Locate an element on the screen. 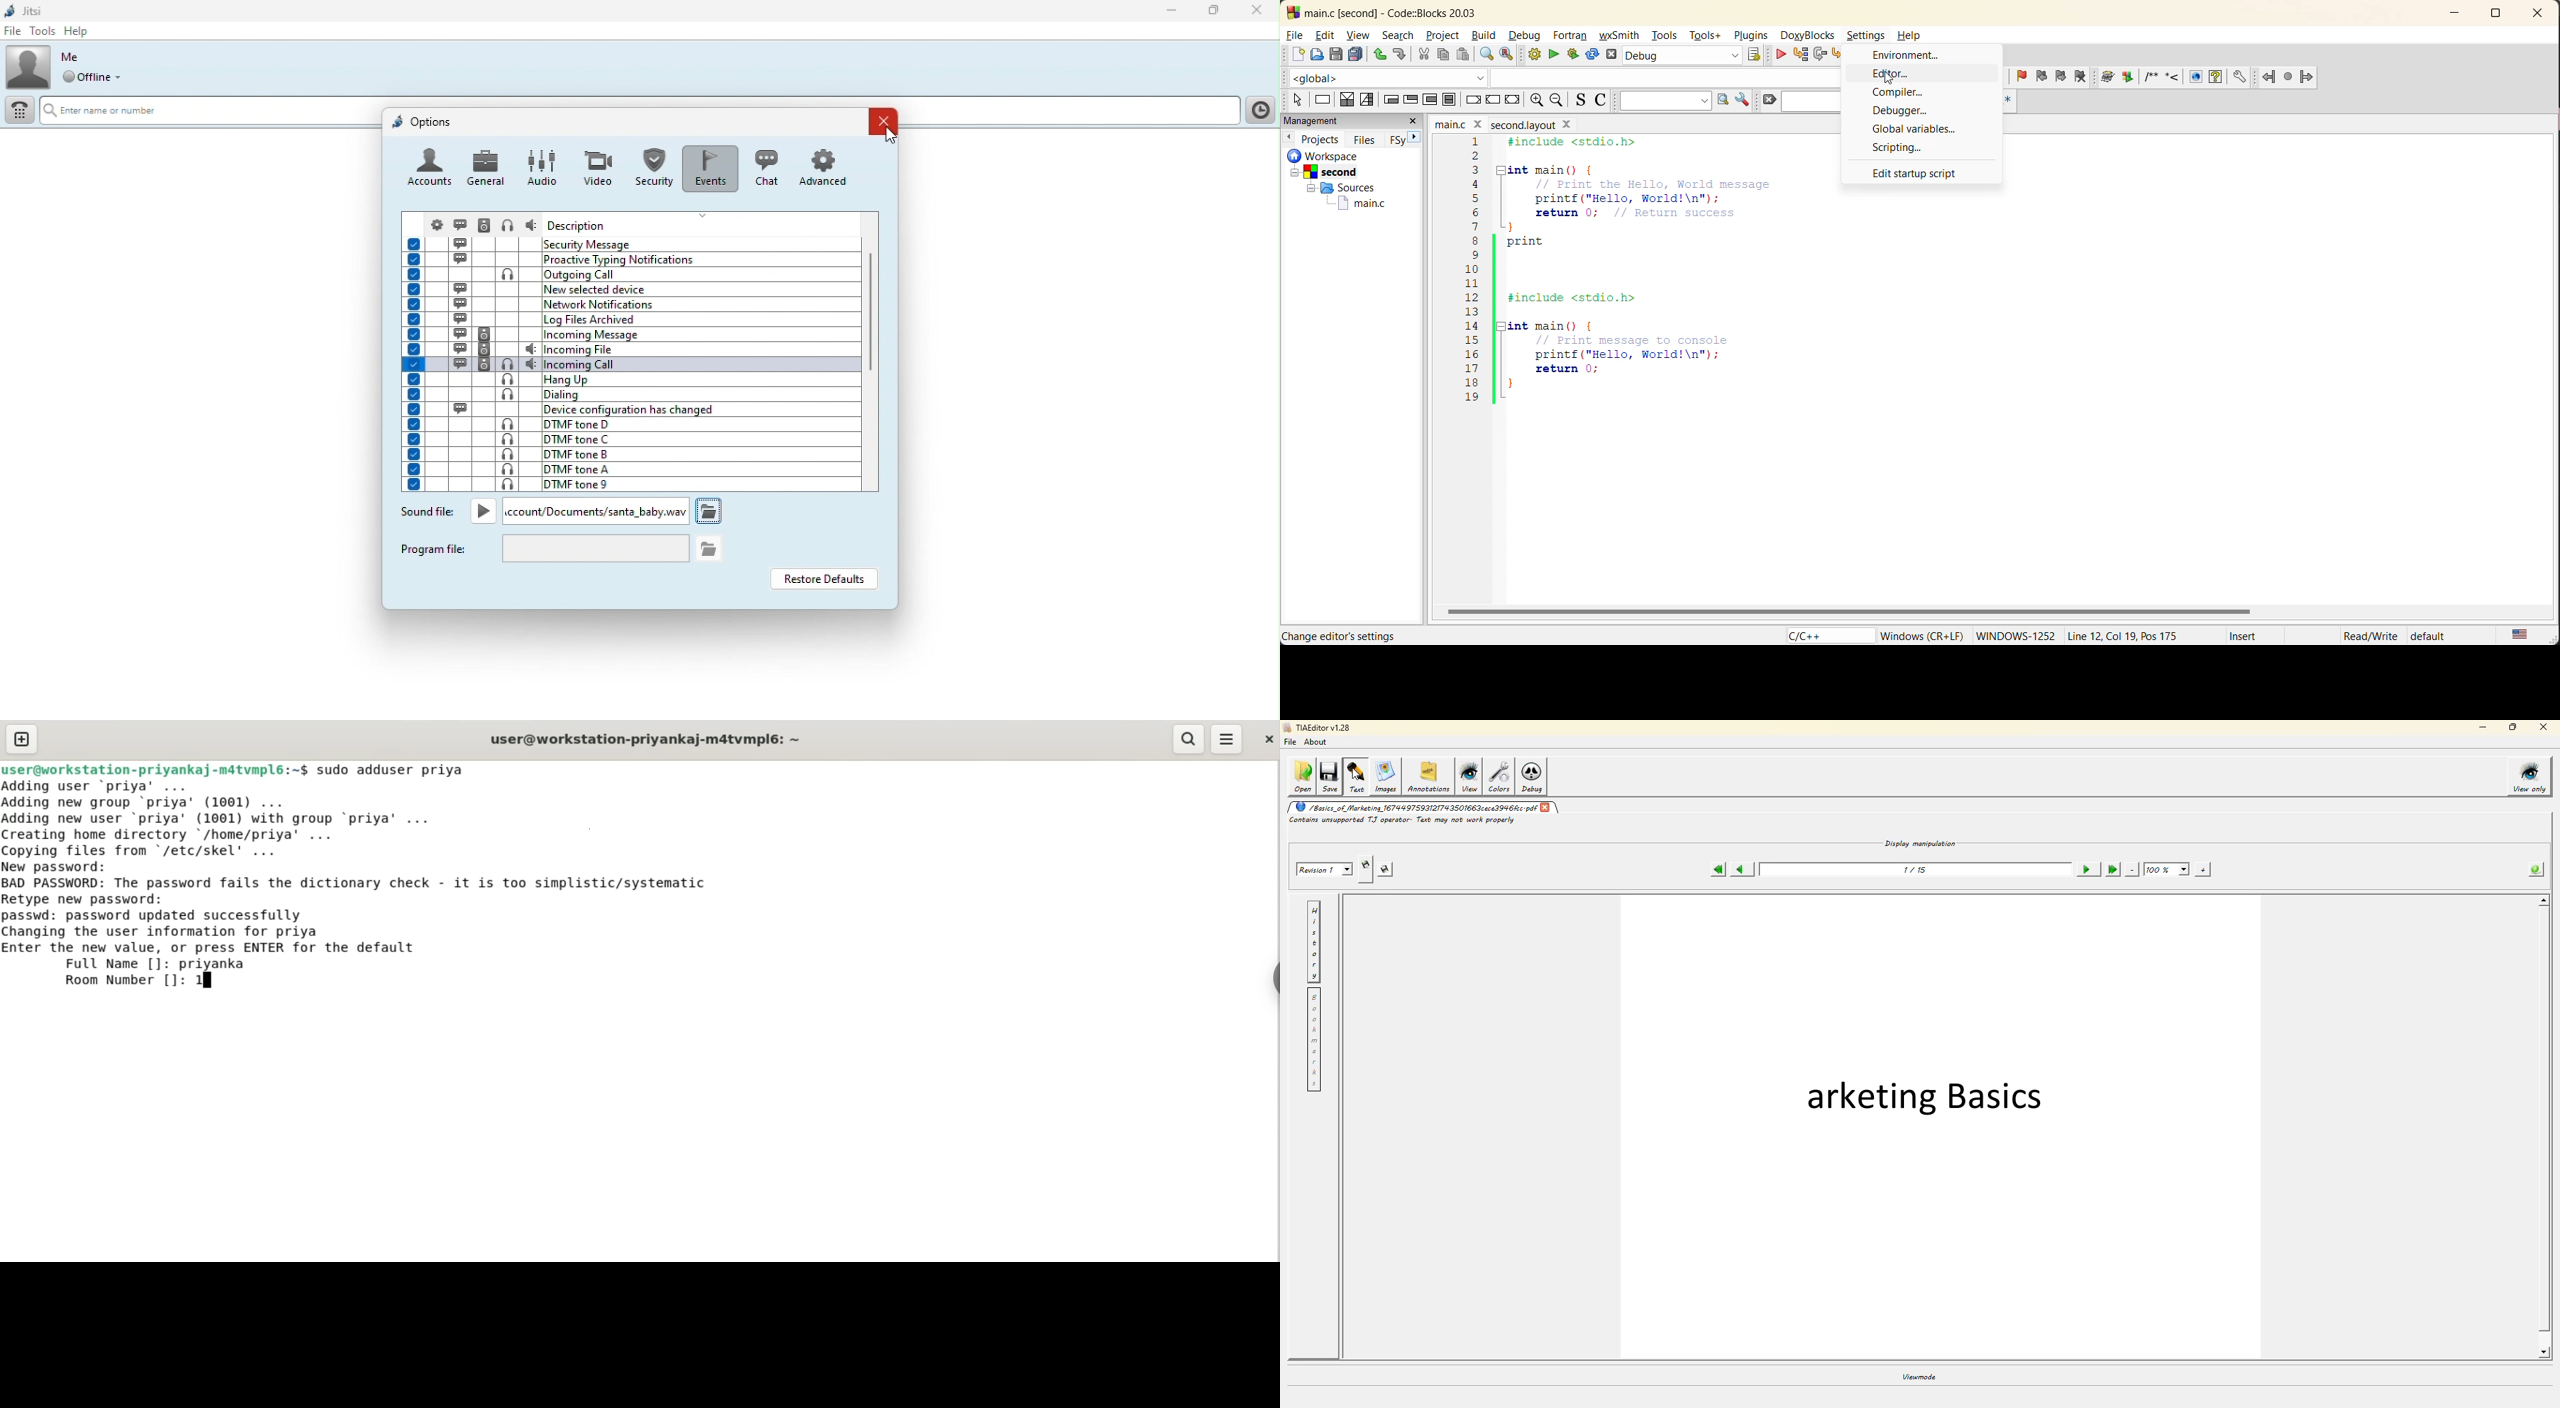  show options window is located at coordinates (1743, 101).